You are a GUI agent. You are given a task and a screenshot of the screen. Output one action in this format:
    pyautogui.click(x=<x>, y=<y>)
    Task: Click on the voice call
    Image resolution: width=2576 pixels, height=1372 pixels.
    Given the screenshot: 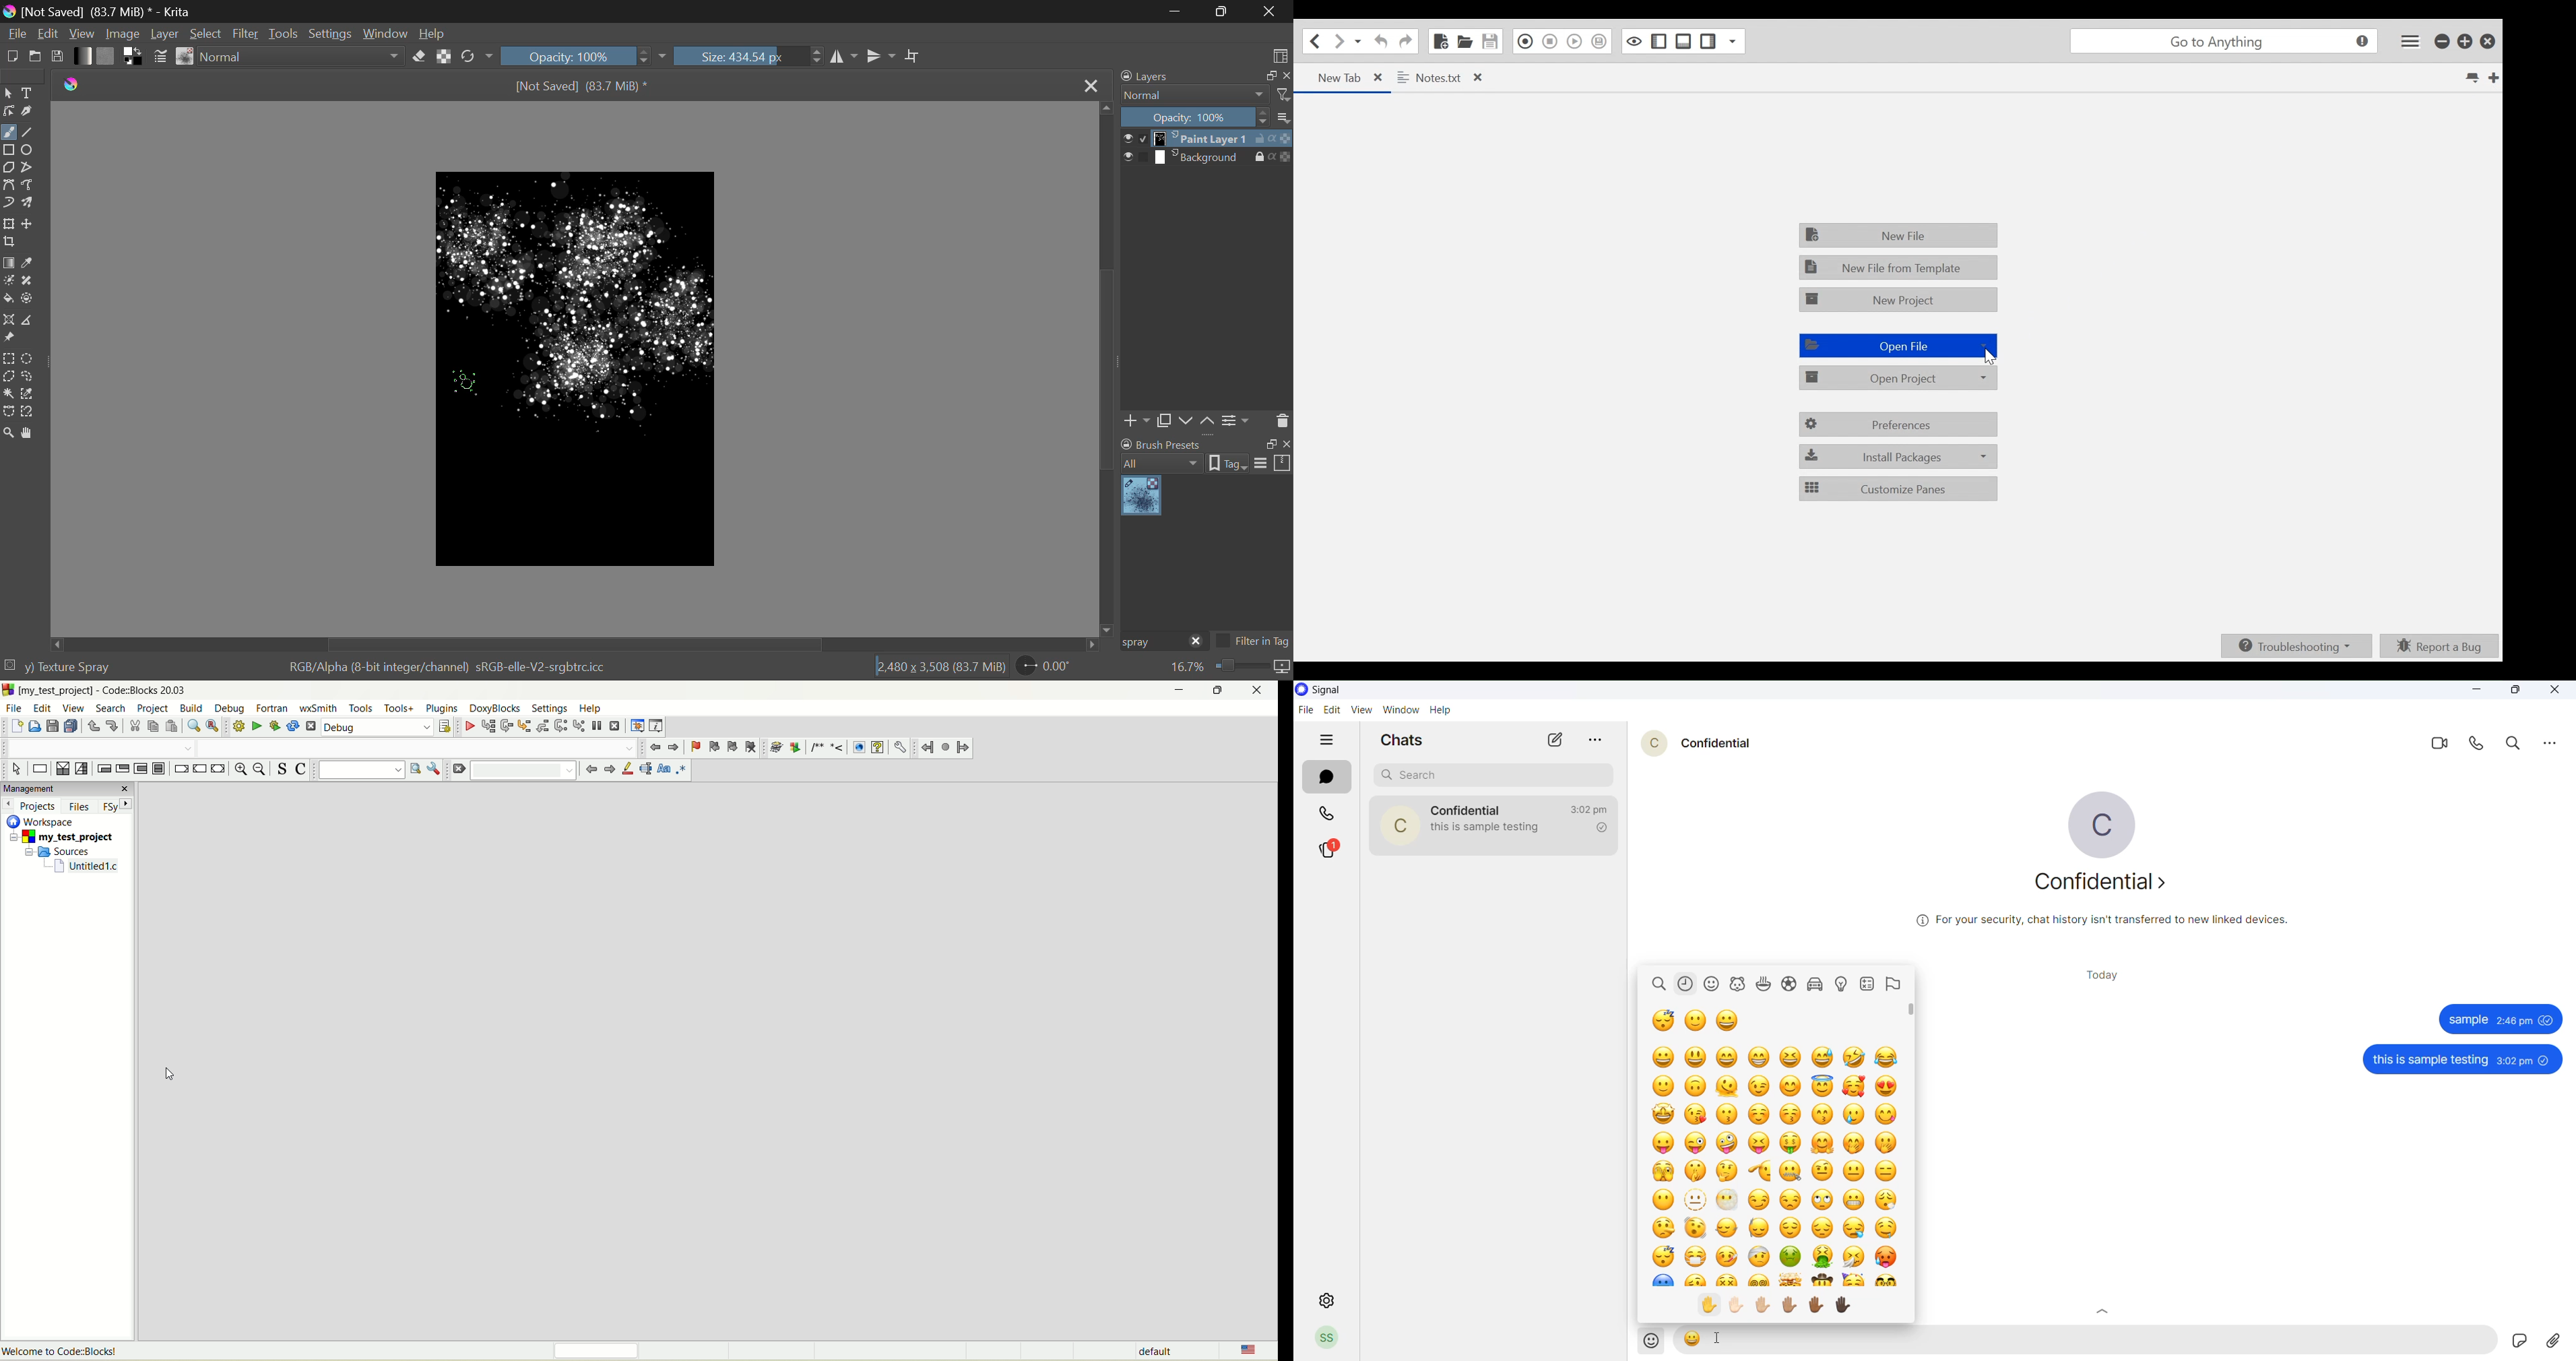 What is the action you would take?
    pyautogui.click(x=2478, y=745)
    